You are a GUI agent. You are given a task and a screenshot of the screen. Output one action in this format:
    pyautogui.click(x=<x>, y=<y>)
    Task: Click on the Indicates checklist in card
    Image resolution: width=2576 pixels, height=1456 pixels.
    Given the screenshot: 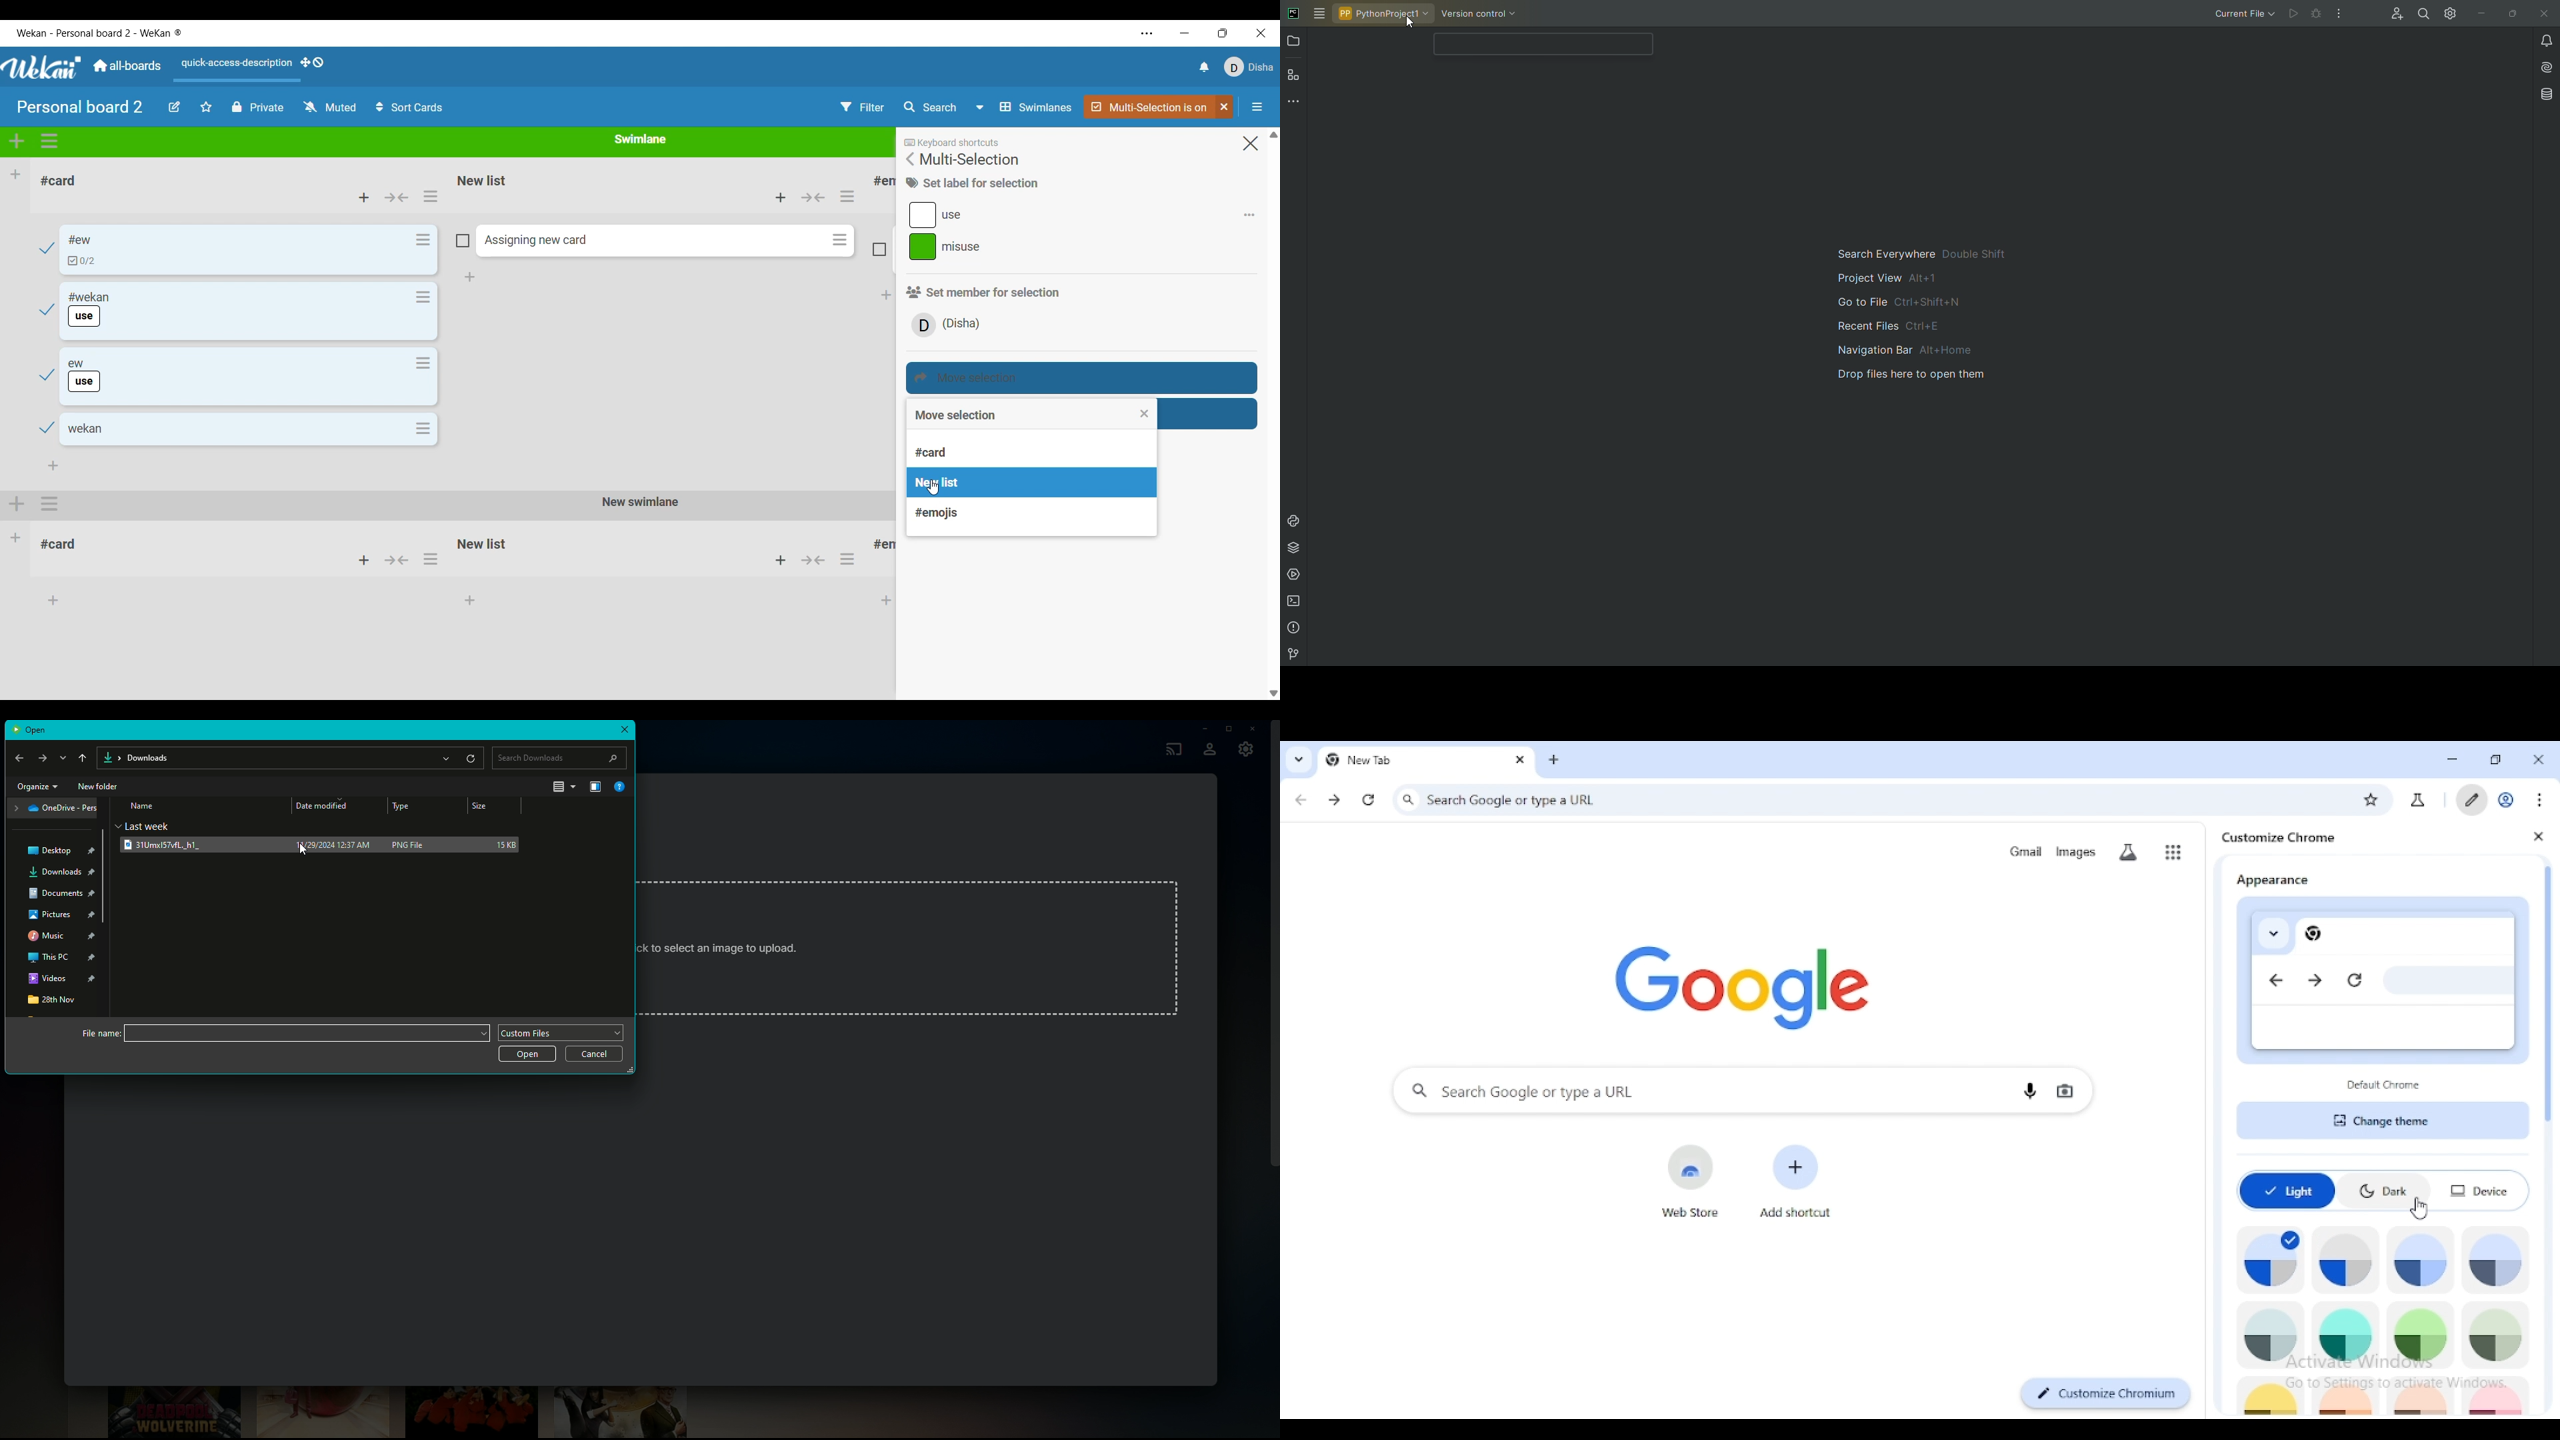 What is the action you would take?
    pyautogui.click(x=81, y=260)
    